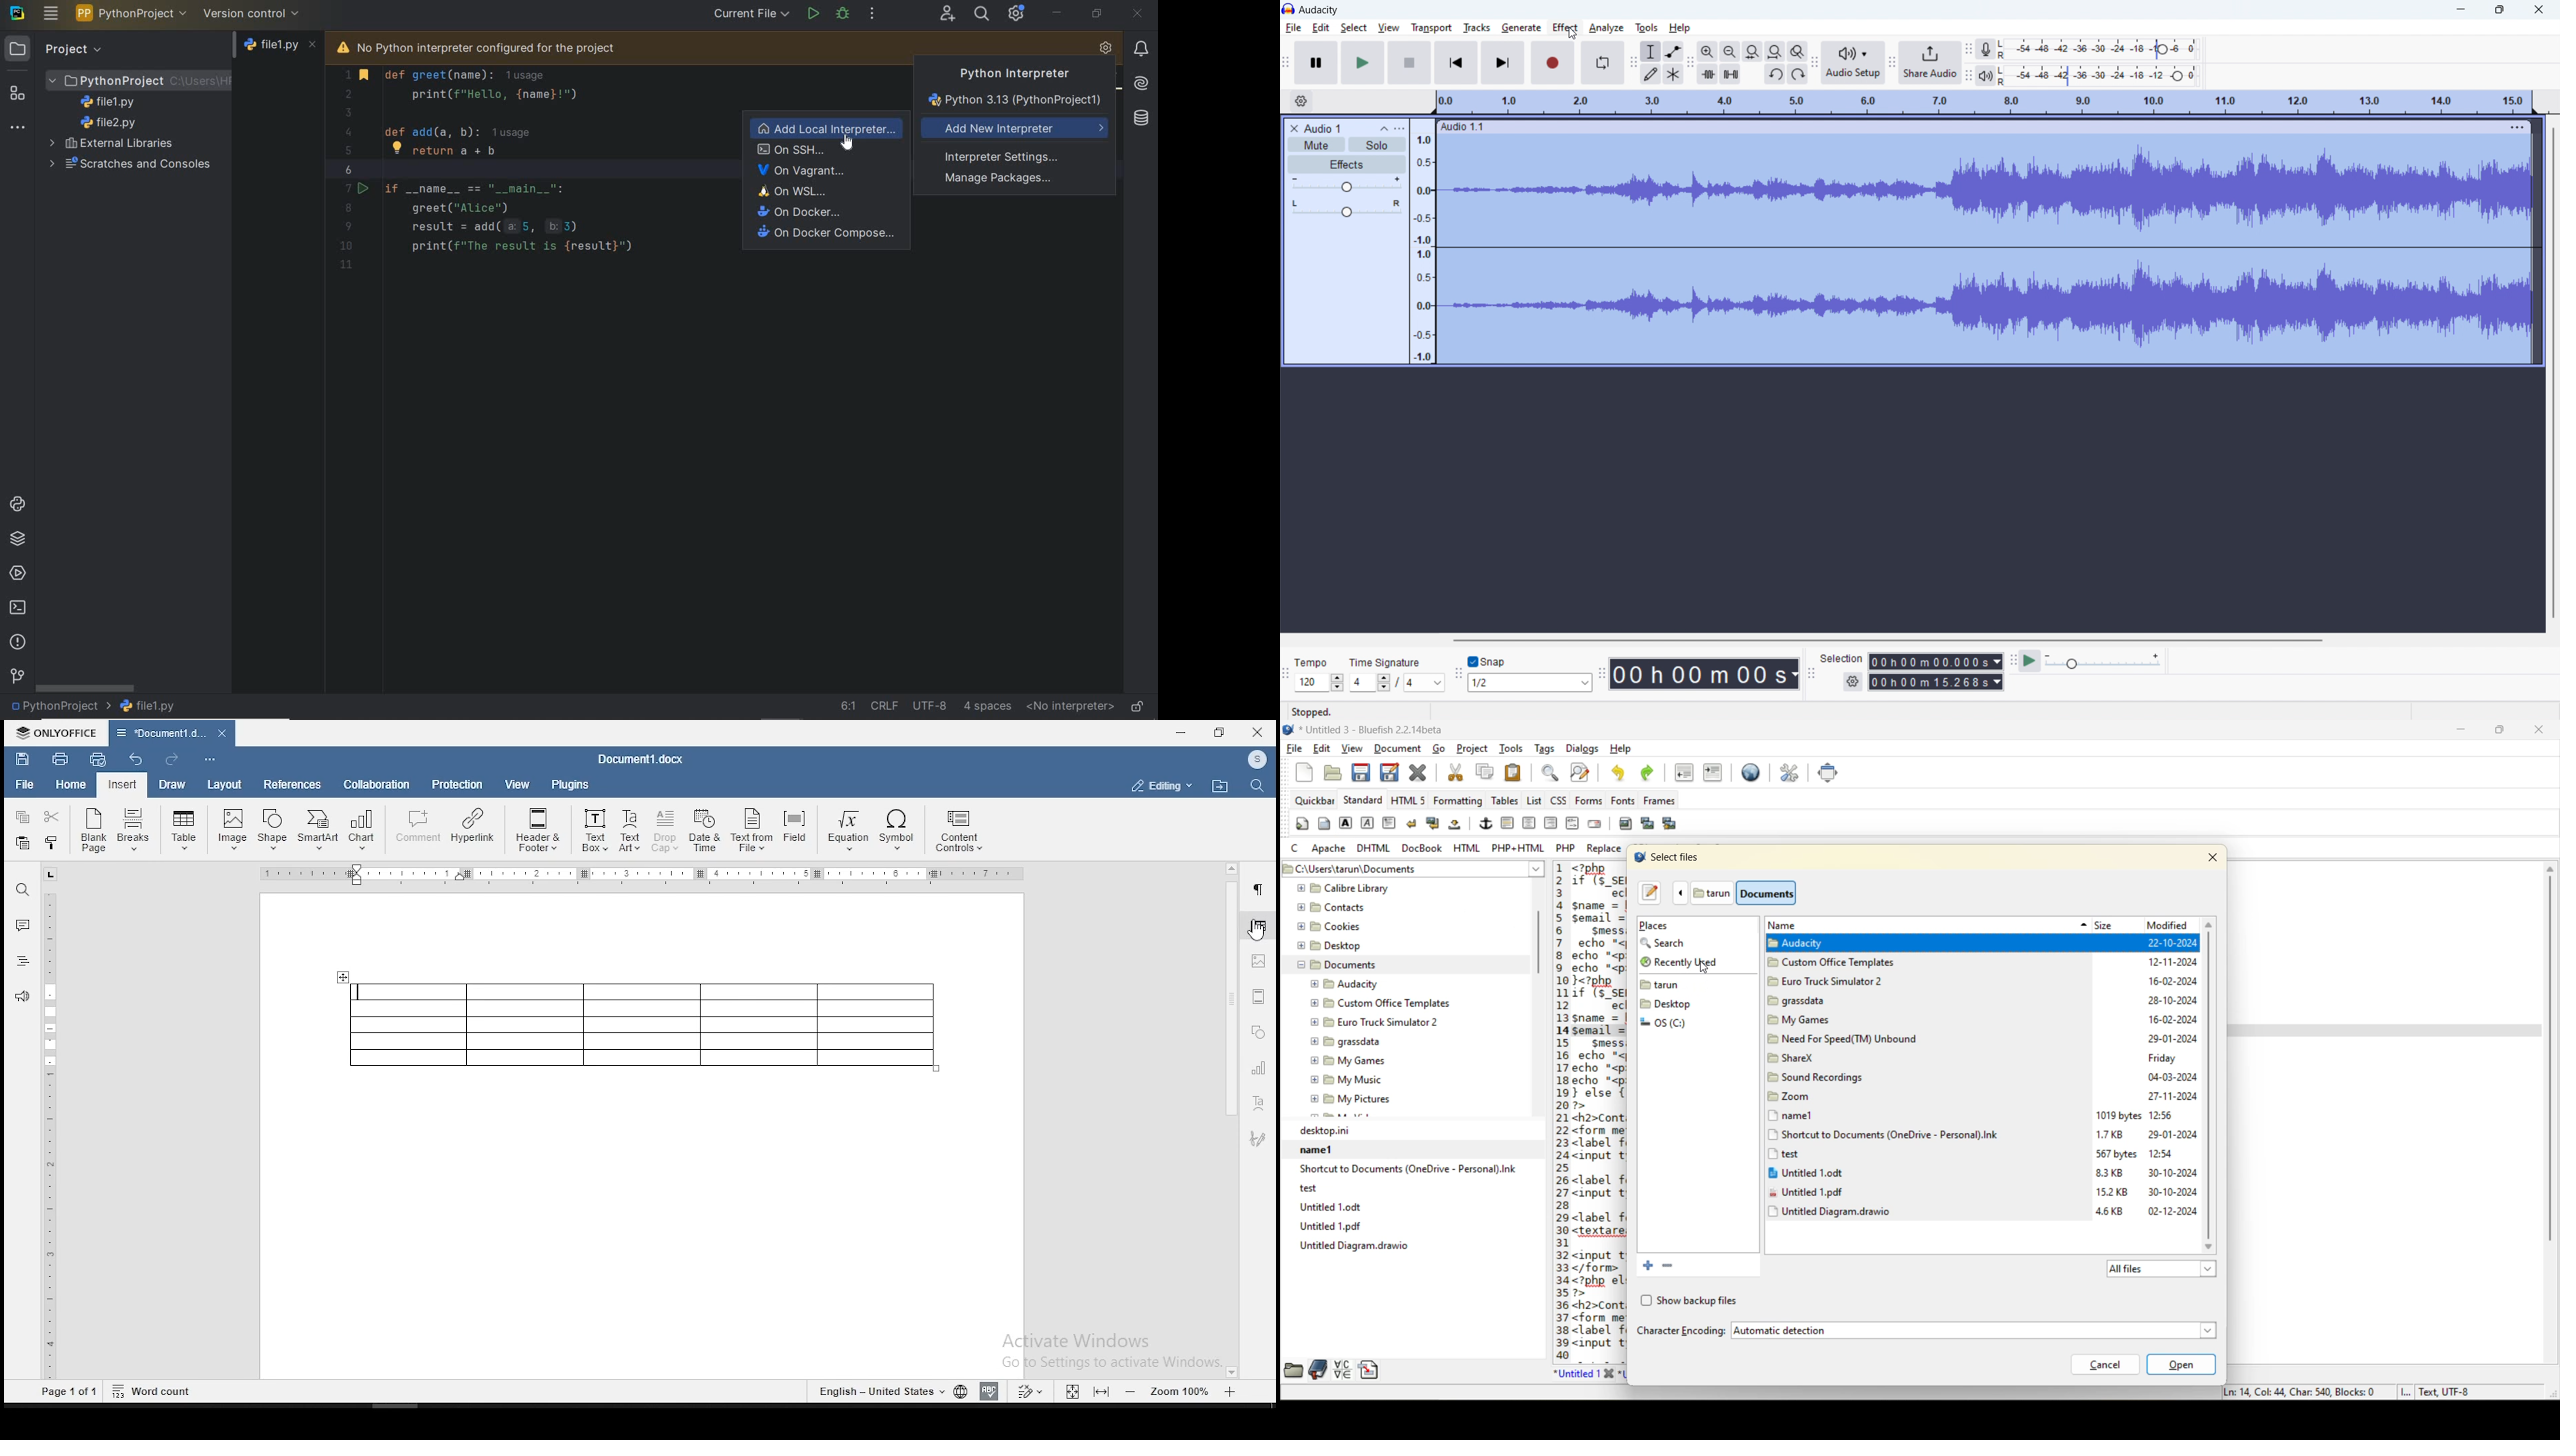 The image size is (2576, 1456). Describe the element at coordinates (1558, 1111) in the screenshot. I see `line number` at that location.